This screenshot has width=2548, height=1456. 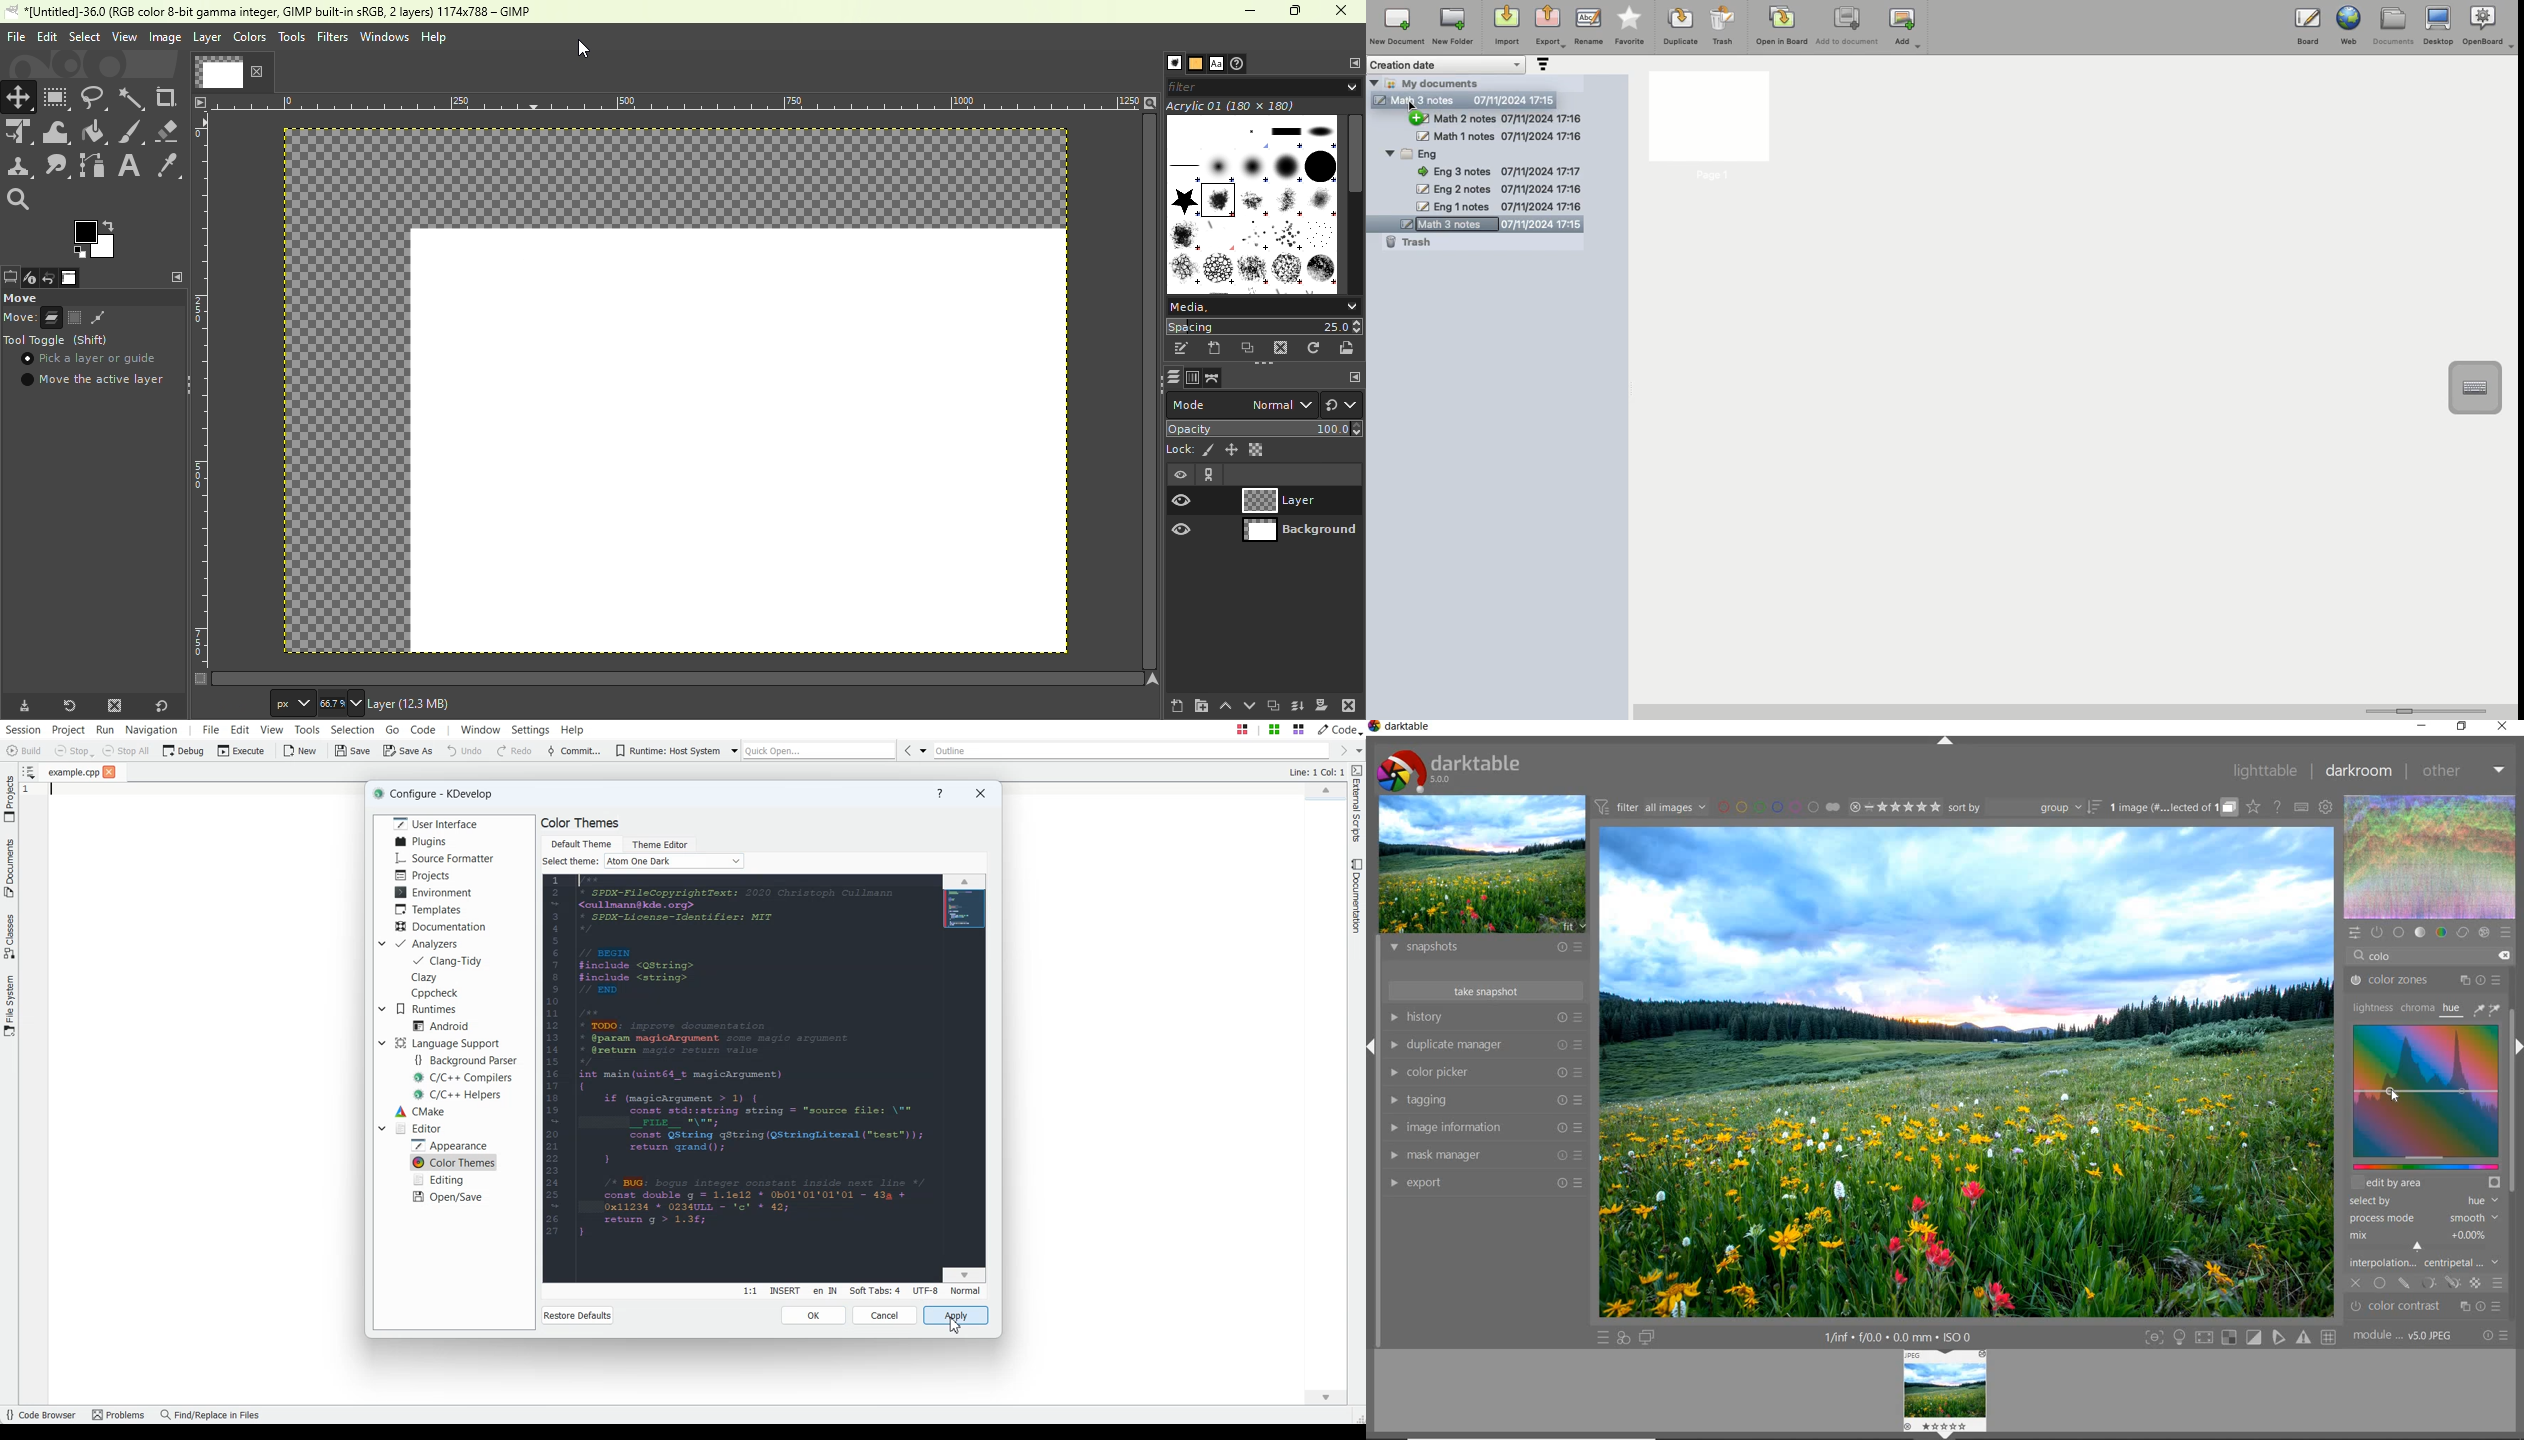 What do you see at coordinates (169, 131) in the screenshot?
I see `Eraser tool` at bounding box center [169, 131].